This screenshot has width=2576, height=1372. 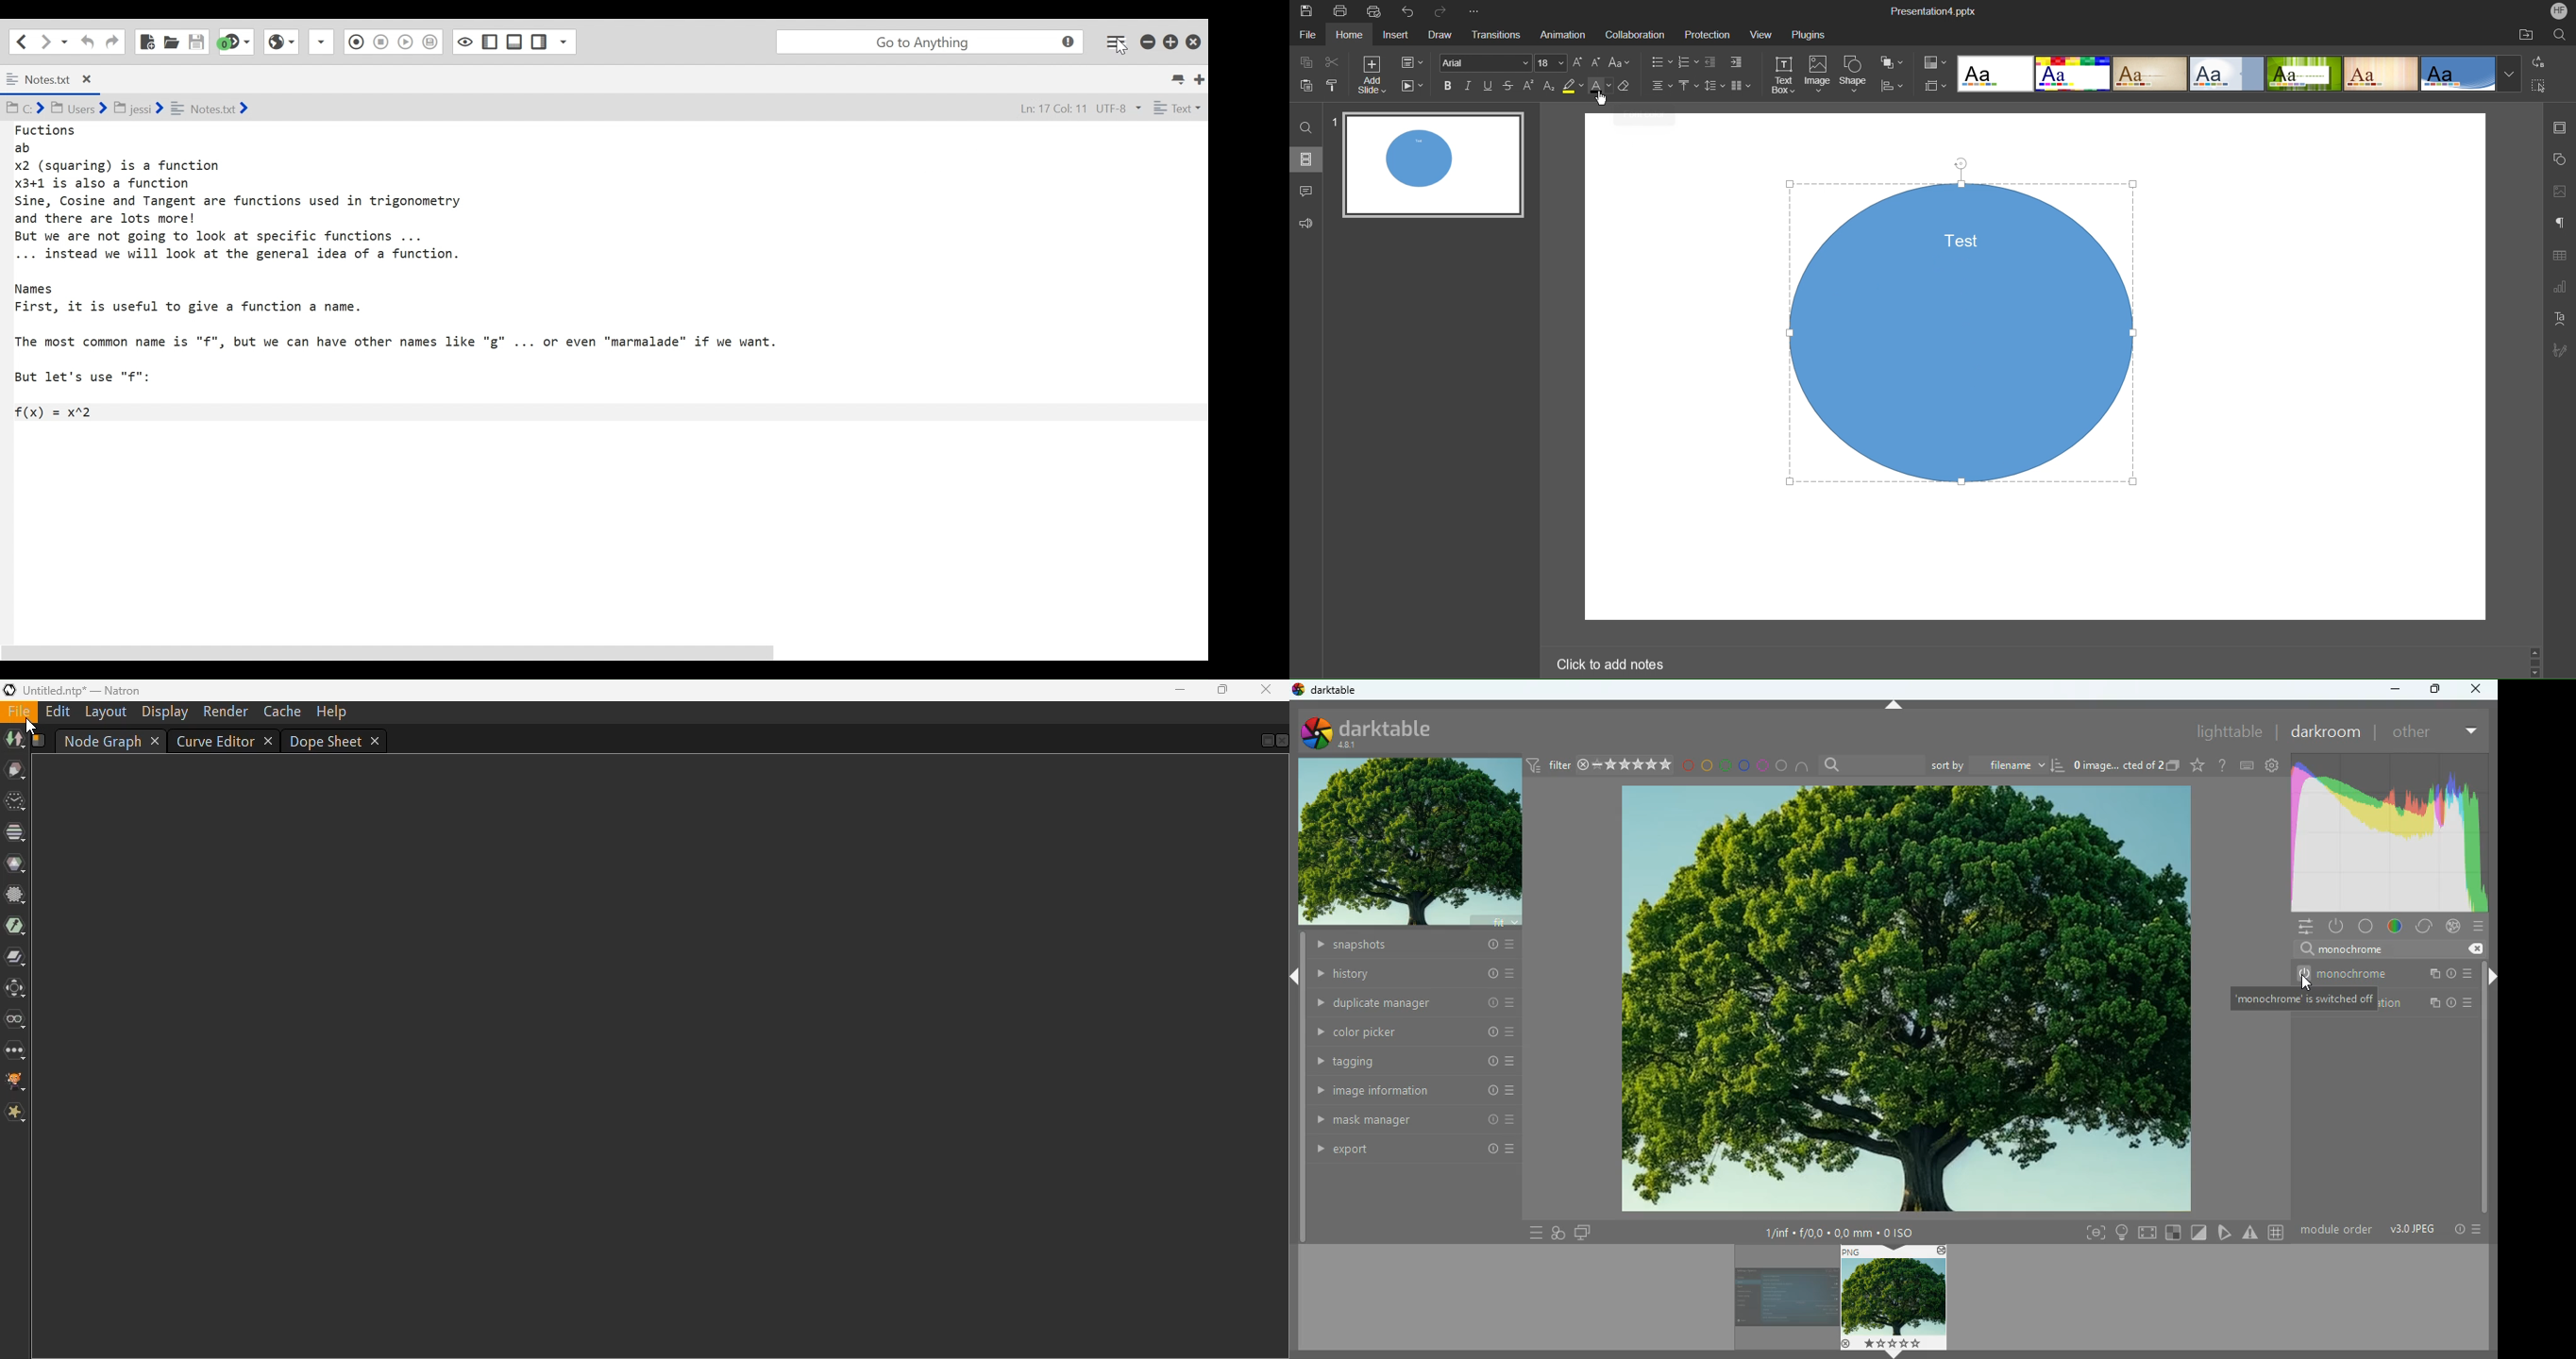 What do you see at coordinates (1571, 87) in the screenshot?
I see `Highlight` at bounding box center [1571, 87].